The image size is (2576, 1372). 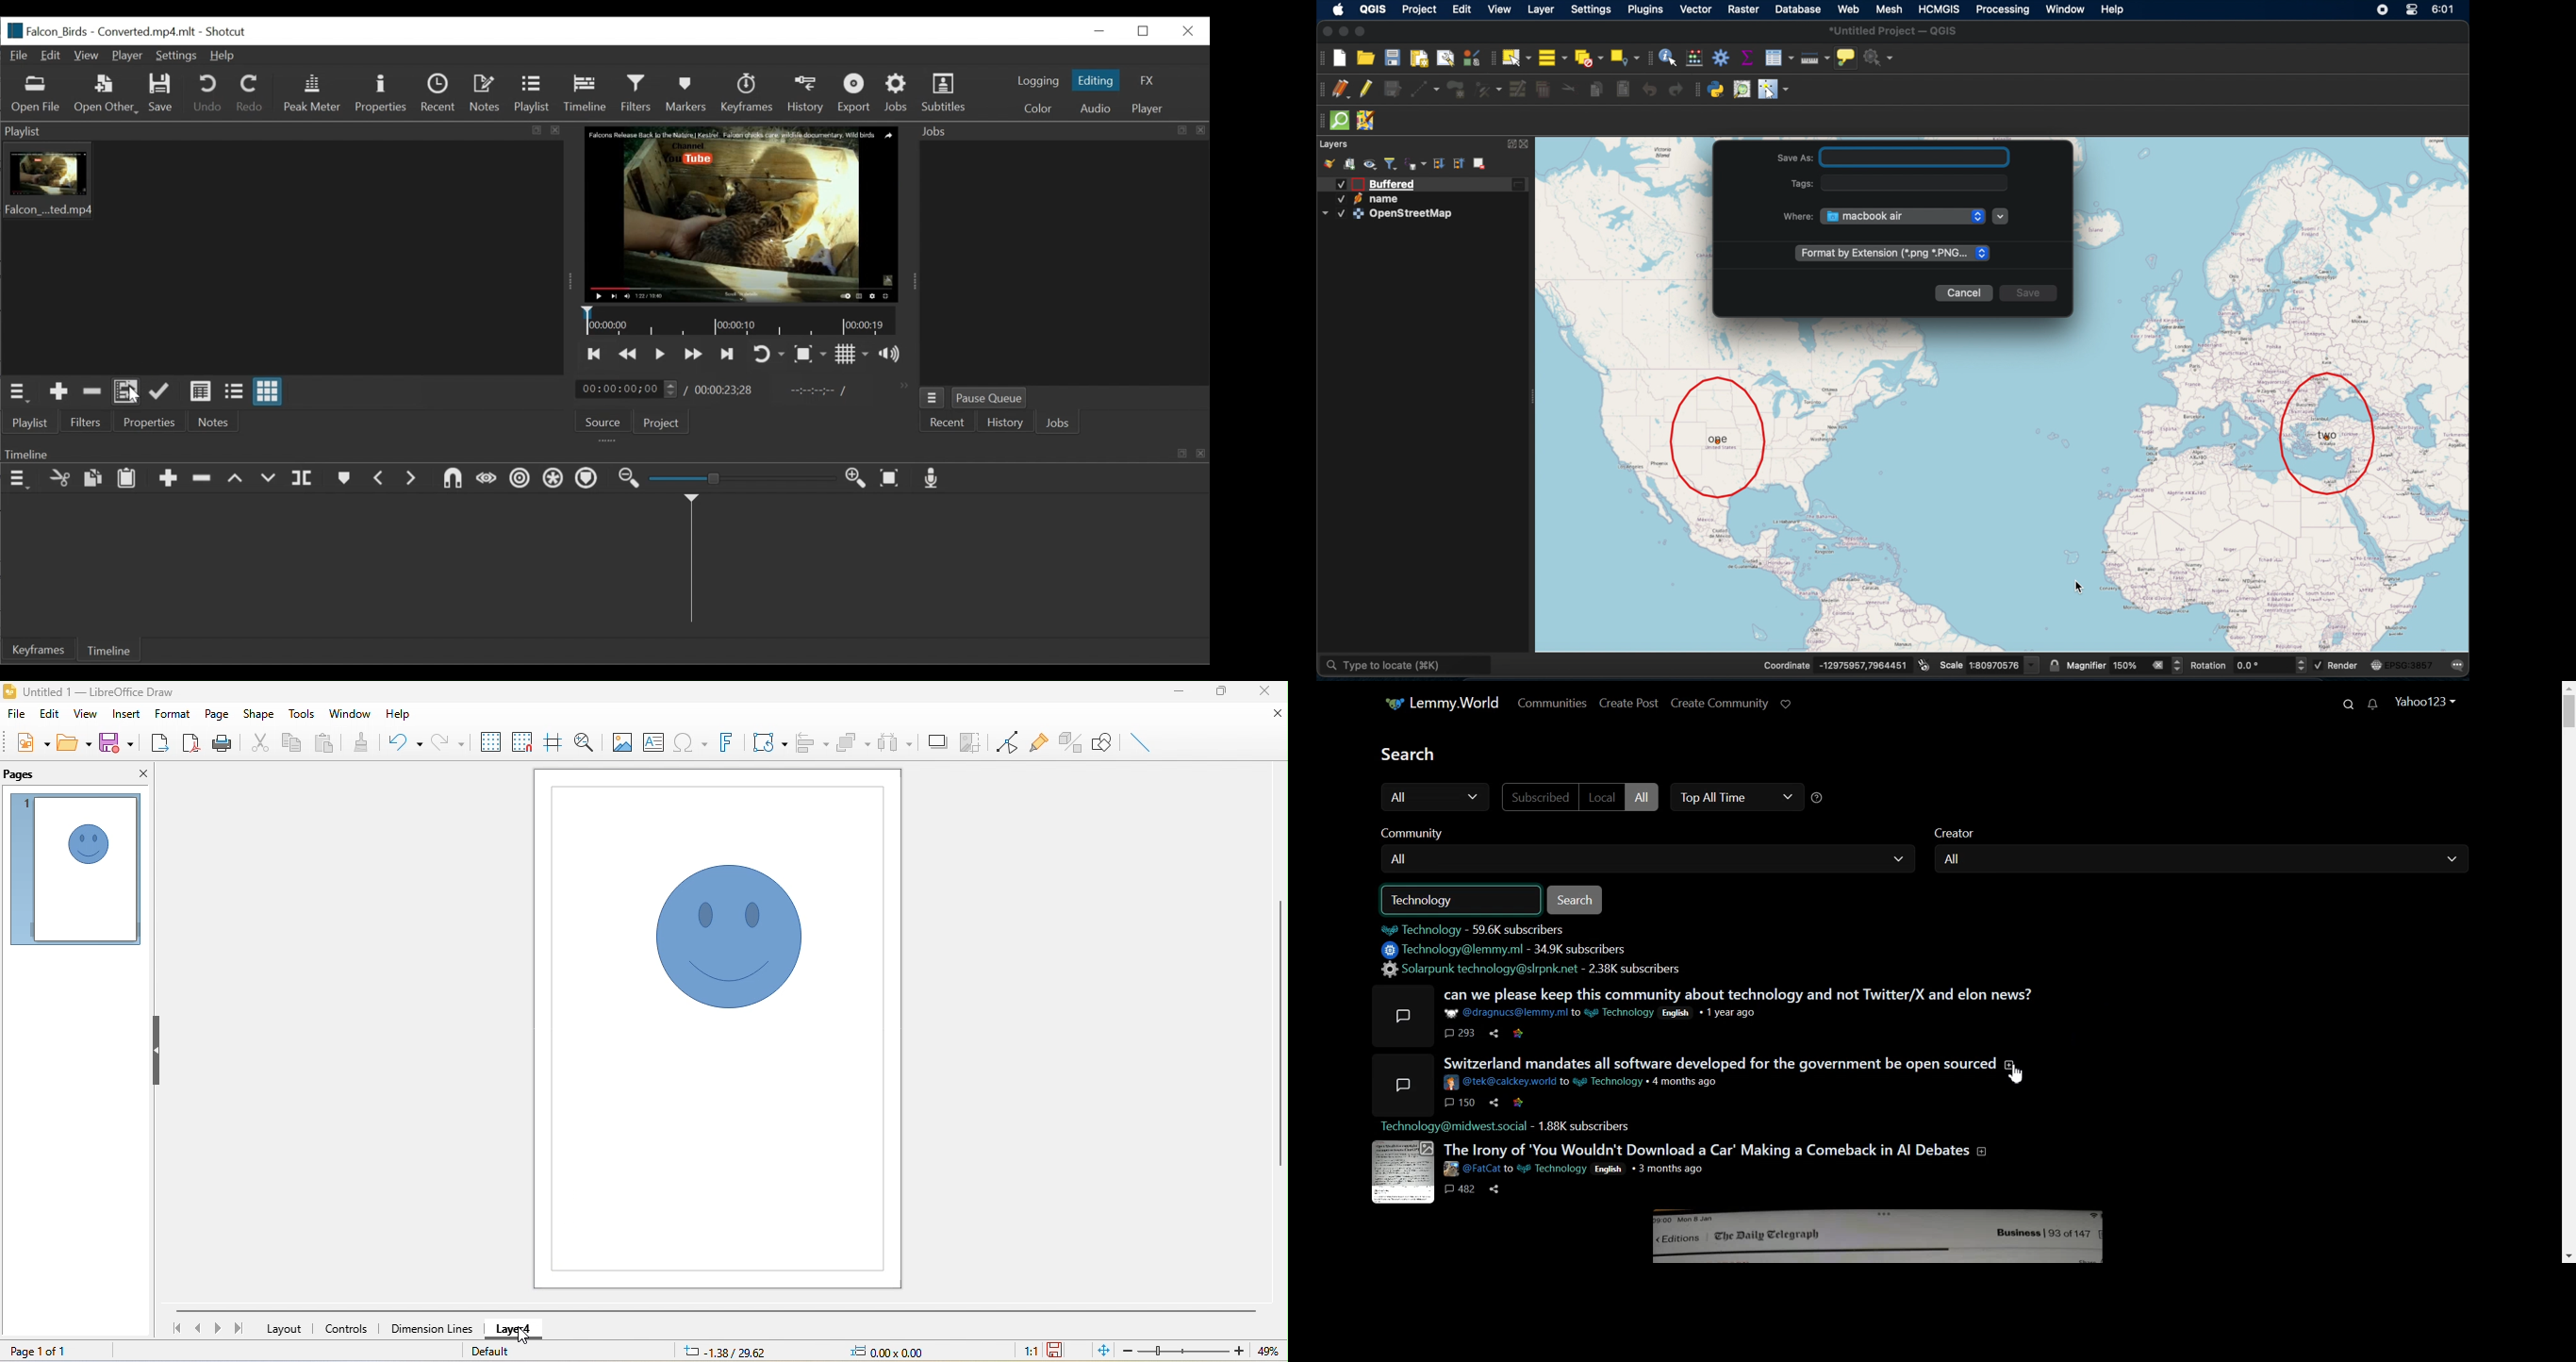 What do you see at coordinates (1321, 58) in the screenshot?
I see `project toolbar` at bounding box center [1321, 58].